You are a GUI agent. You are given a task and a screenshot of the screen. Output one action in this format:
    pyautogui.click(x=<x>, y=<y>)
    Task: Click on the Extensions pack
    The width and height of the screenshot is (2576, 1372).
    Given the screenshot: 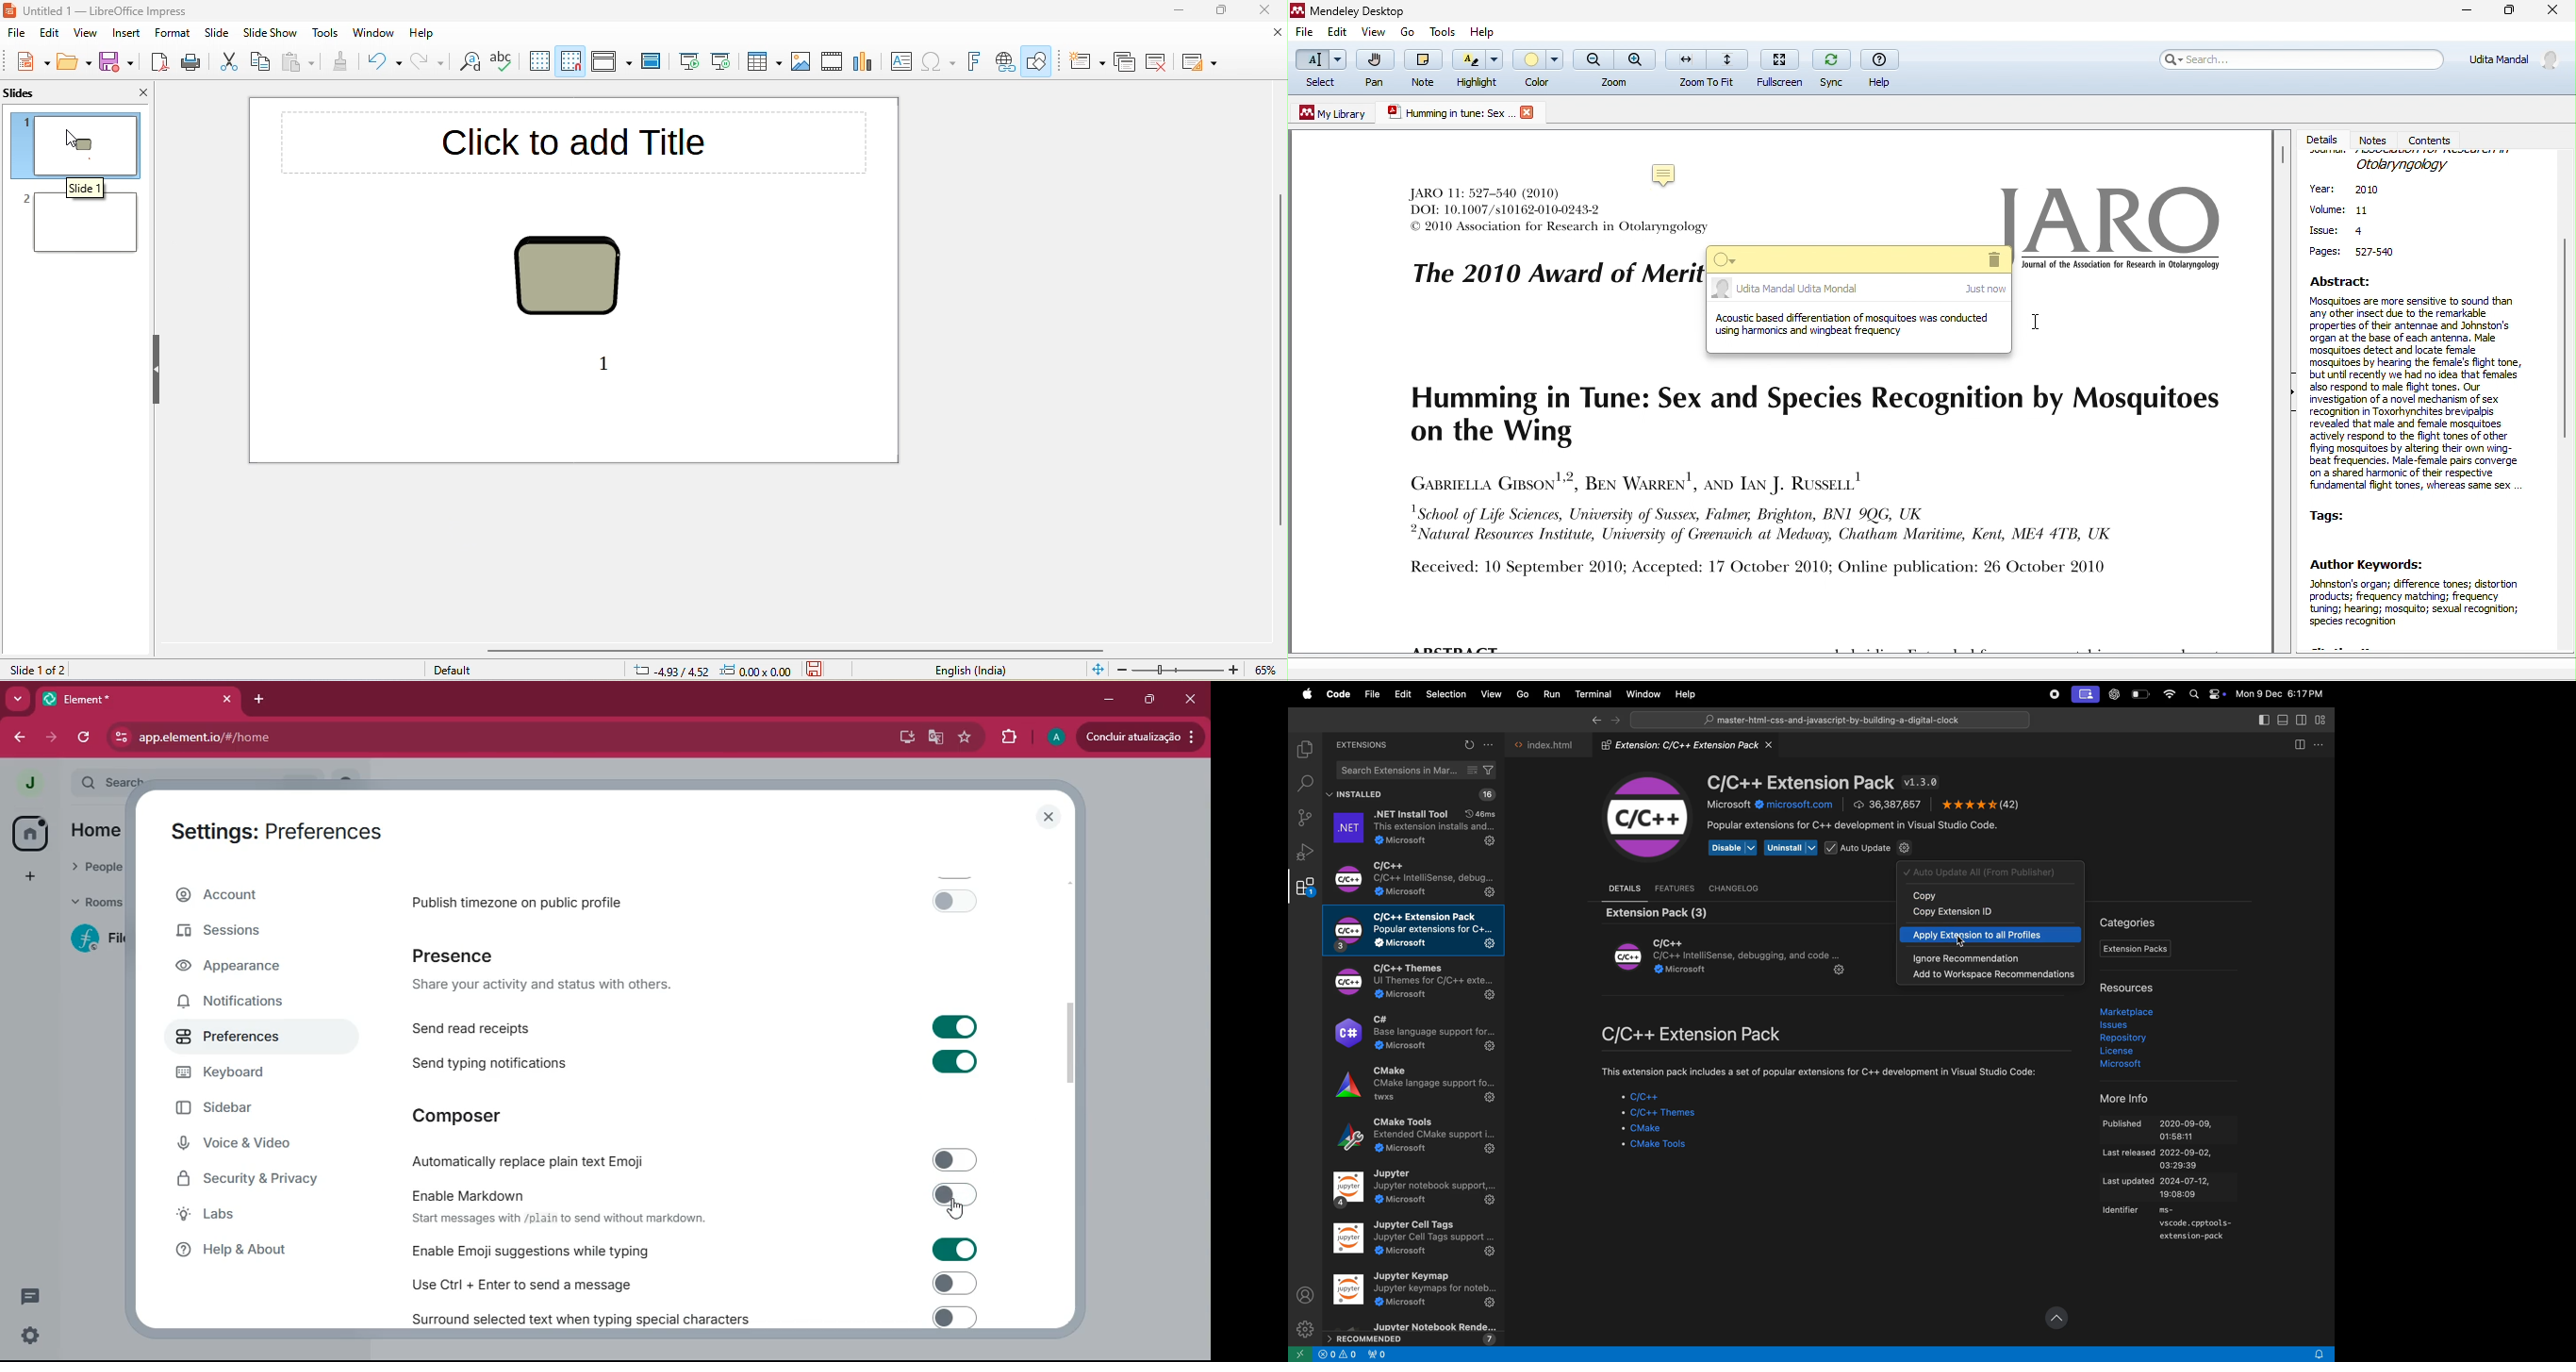 What is the action you would take?
    pyautogui.click(x=2135, y=949)
    